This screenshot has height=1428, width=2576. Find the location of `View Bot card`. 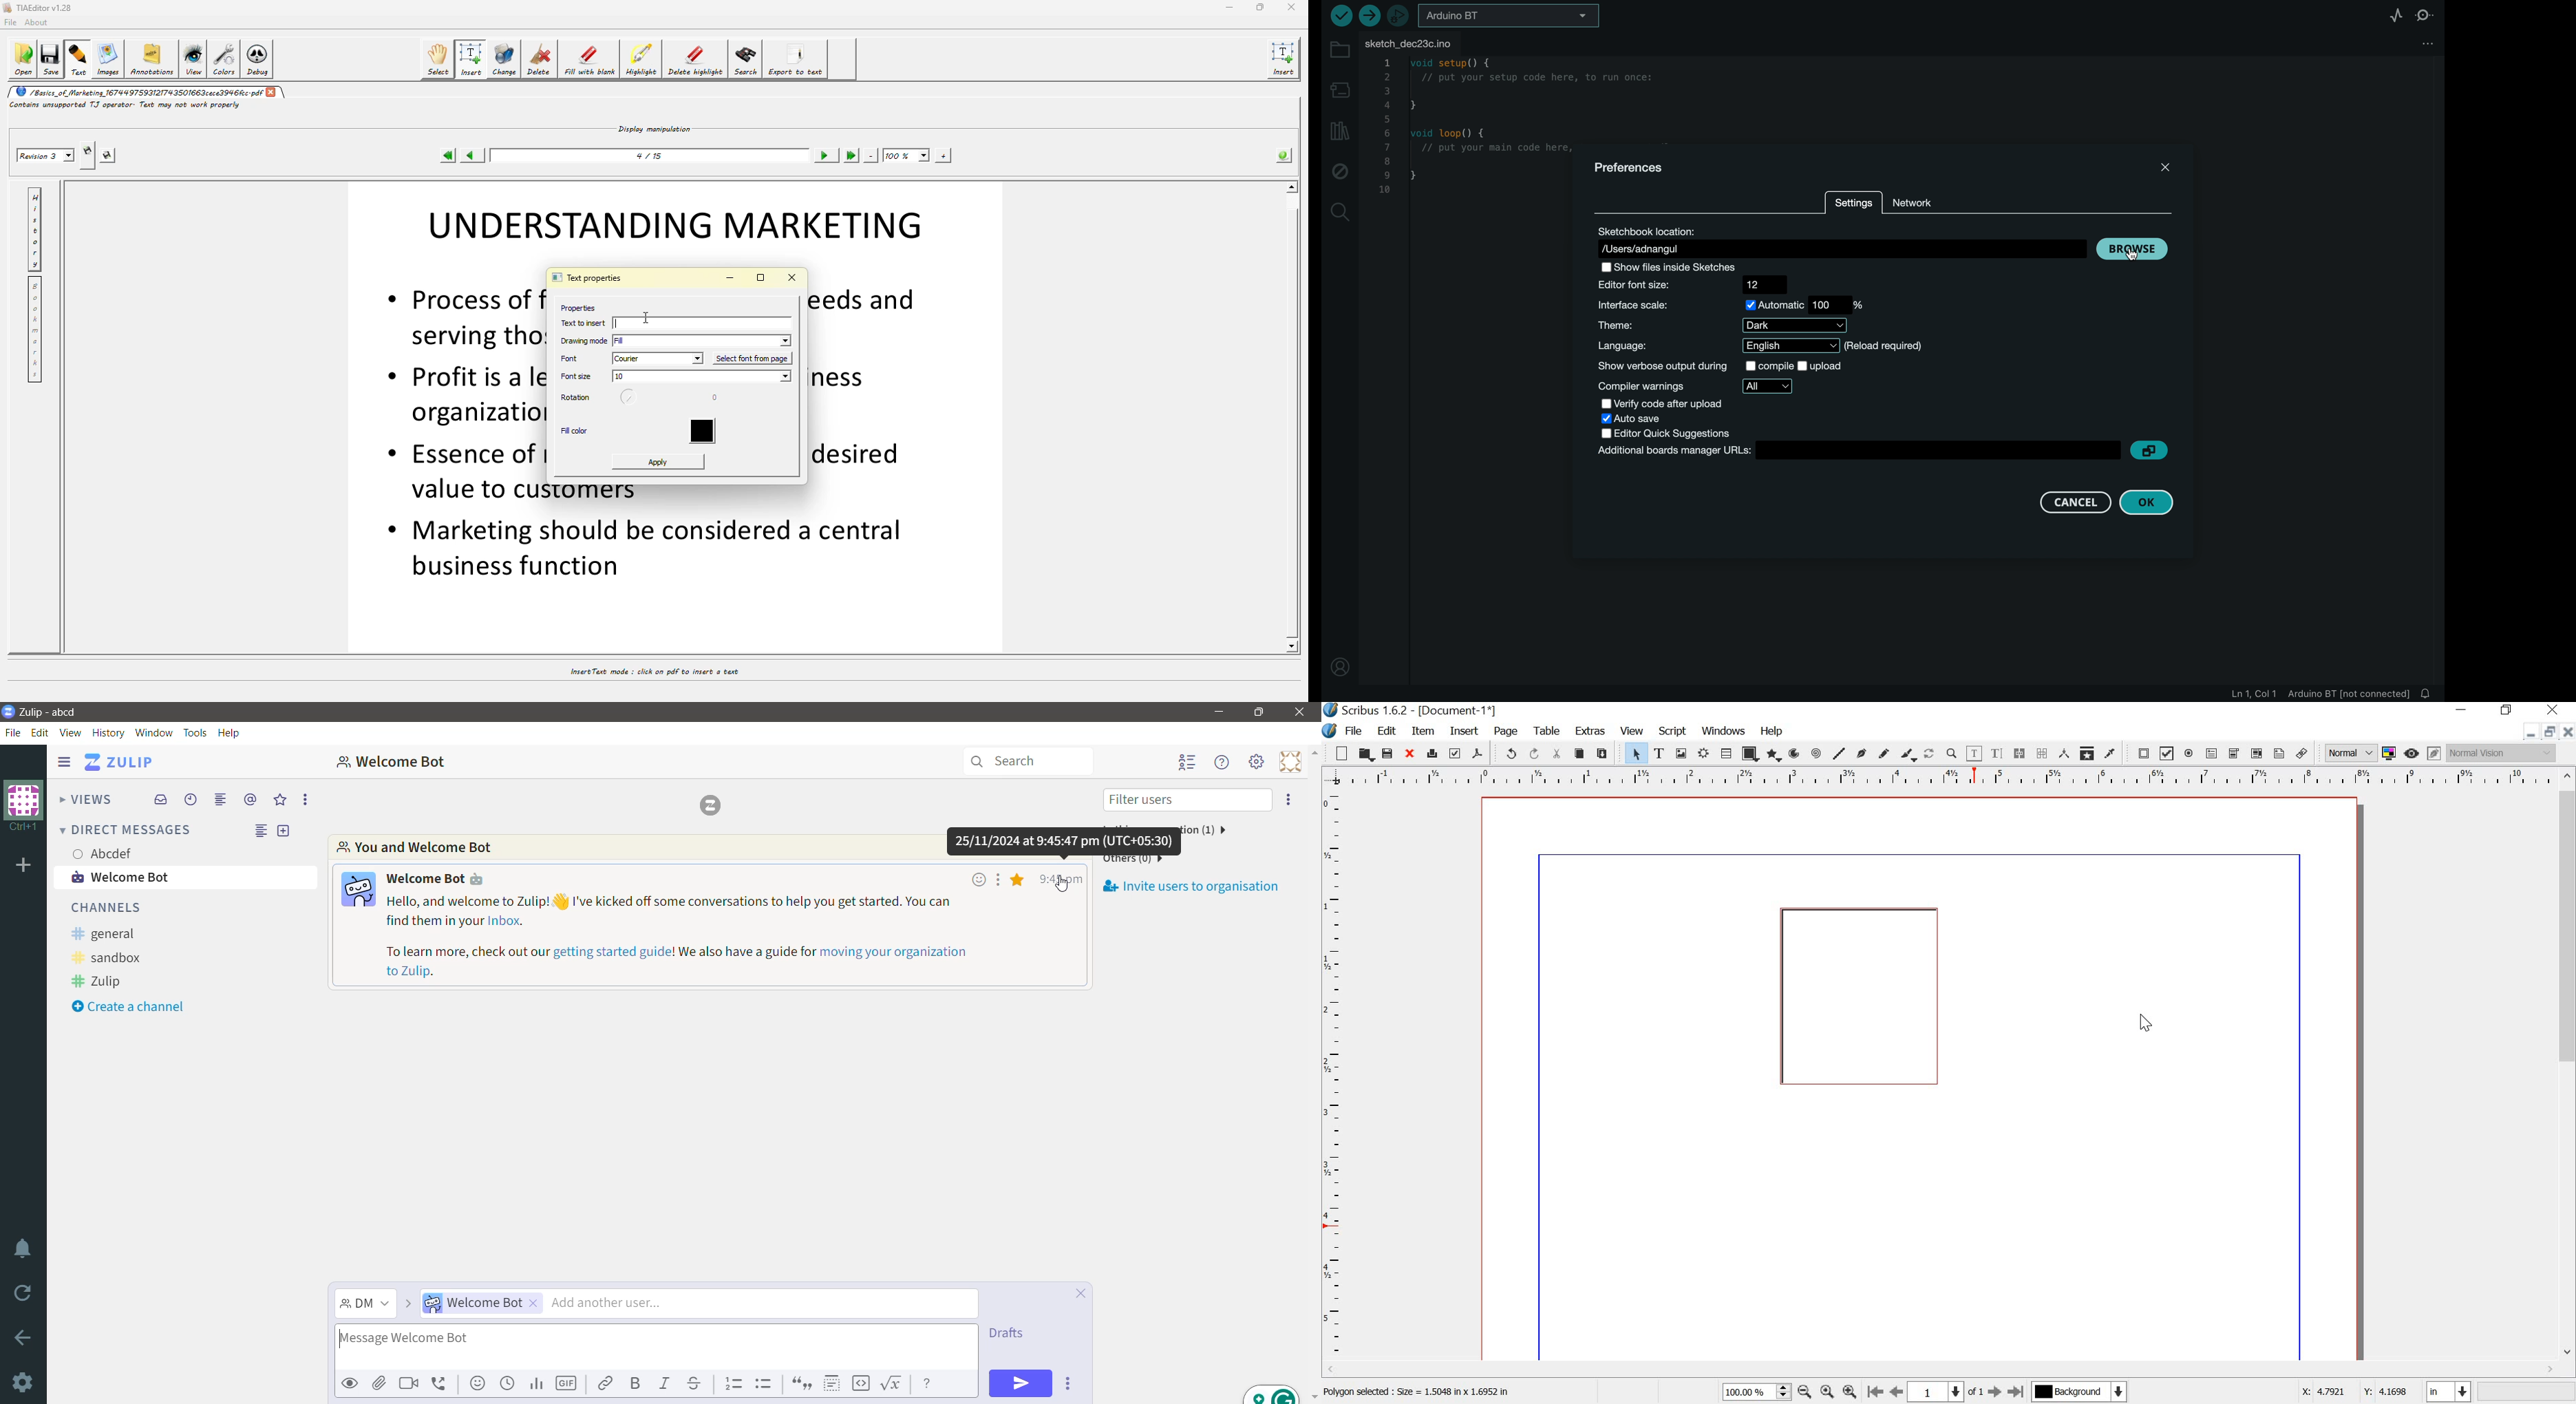

View Bot card is located at coordinates (358, 890).